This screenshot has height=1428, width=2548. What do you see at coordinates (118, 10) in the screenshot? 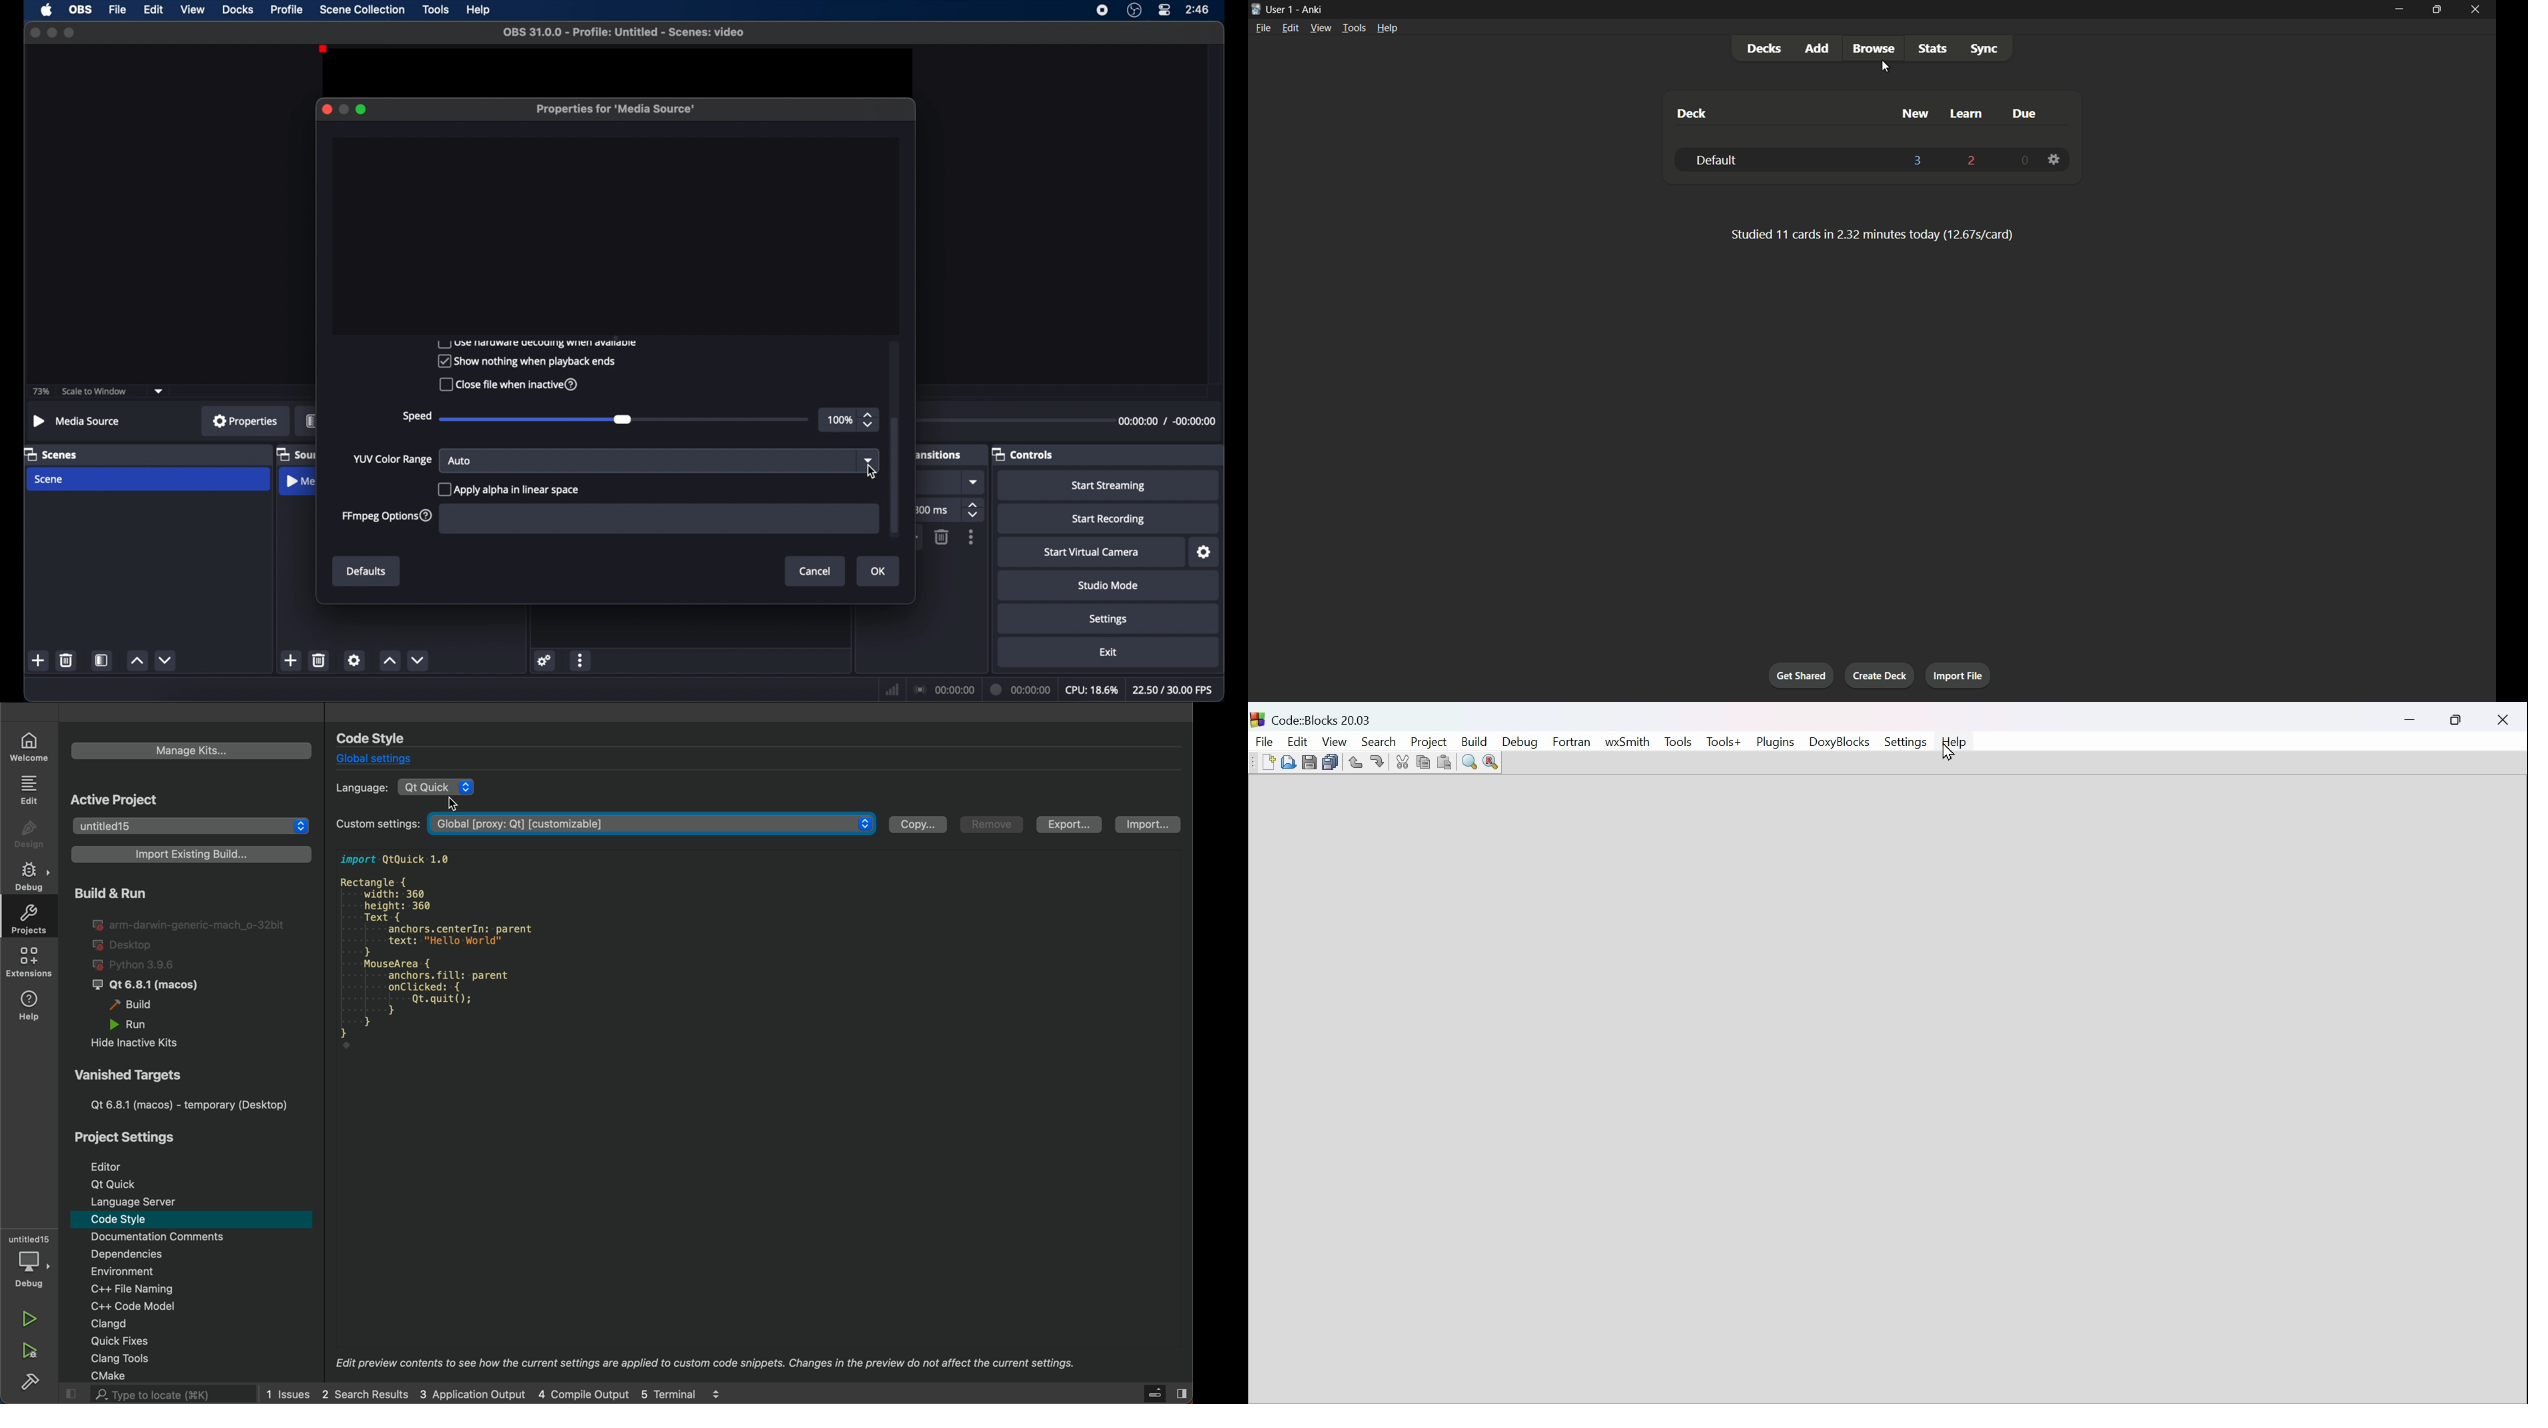
I see `file` at bounding box center [118, 10].